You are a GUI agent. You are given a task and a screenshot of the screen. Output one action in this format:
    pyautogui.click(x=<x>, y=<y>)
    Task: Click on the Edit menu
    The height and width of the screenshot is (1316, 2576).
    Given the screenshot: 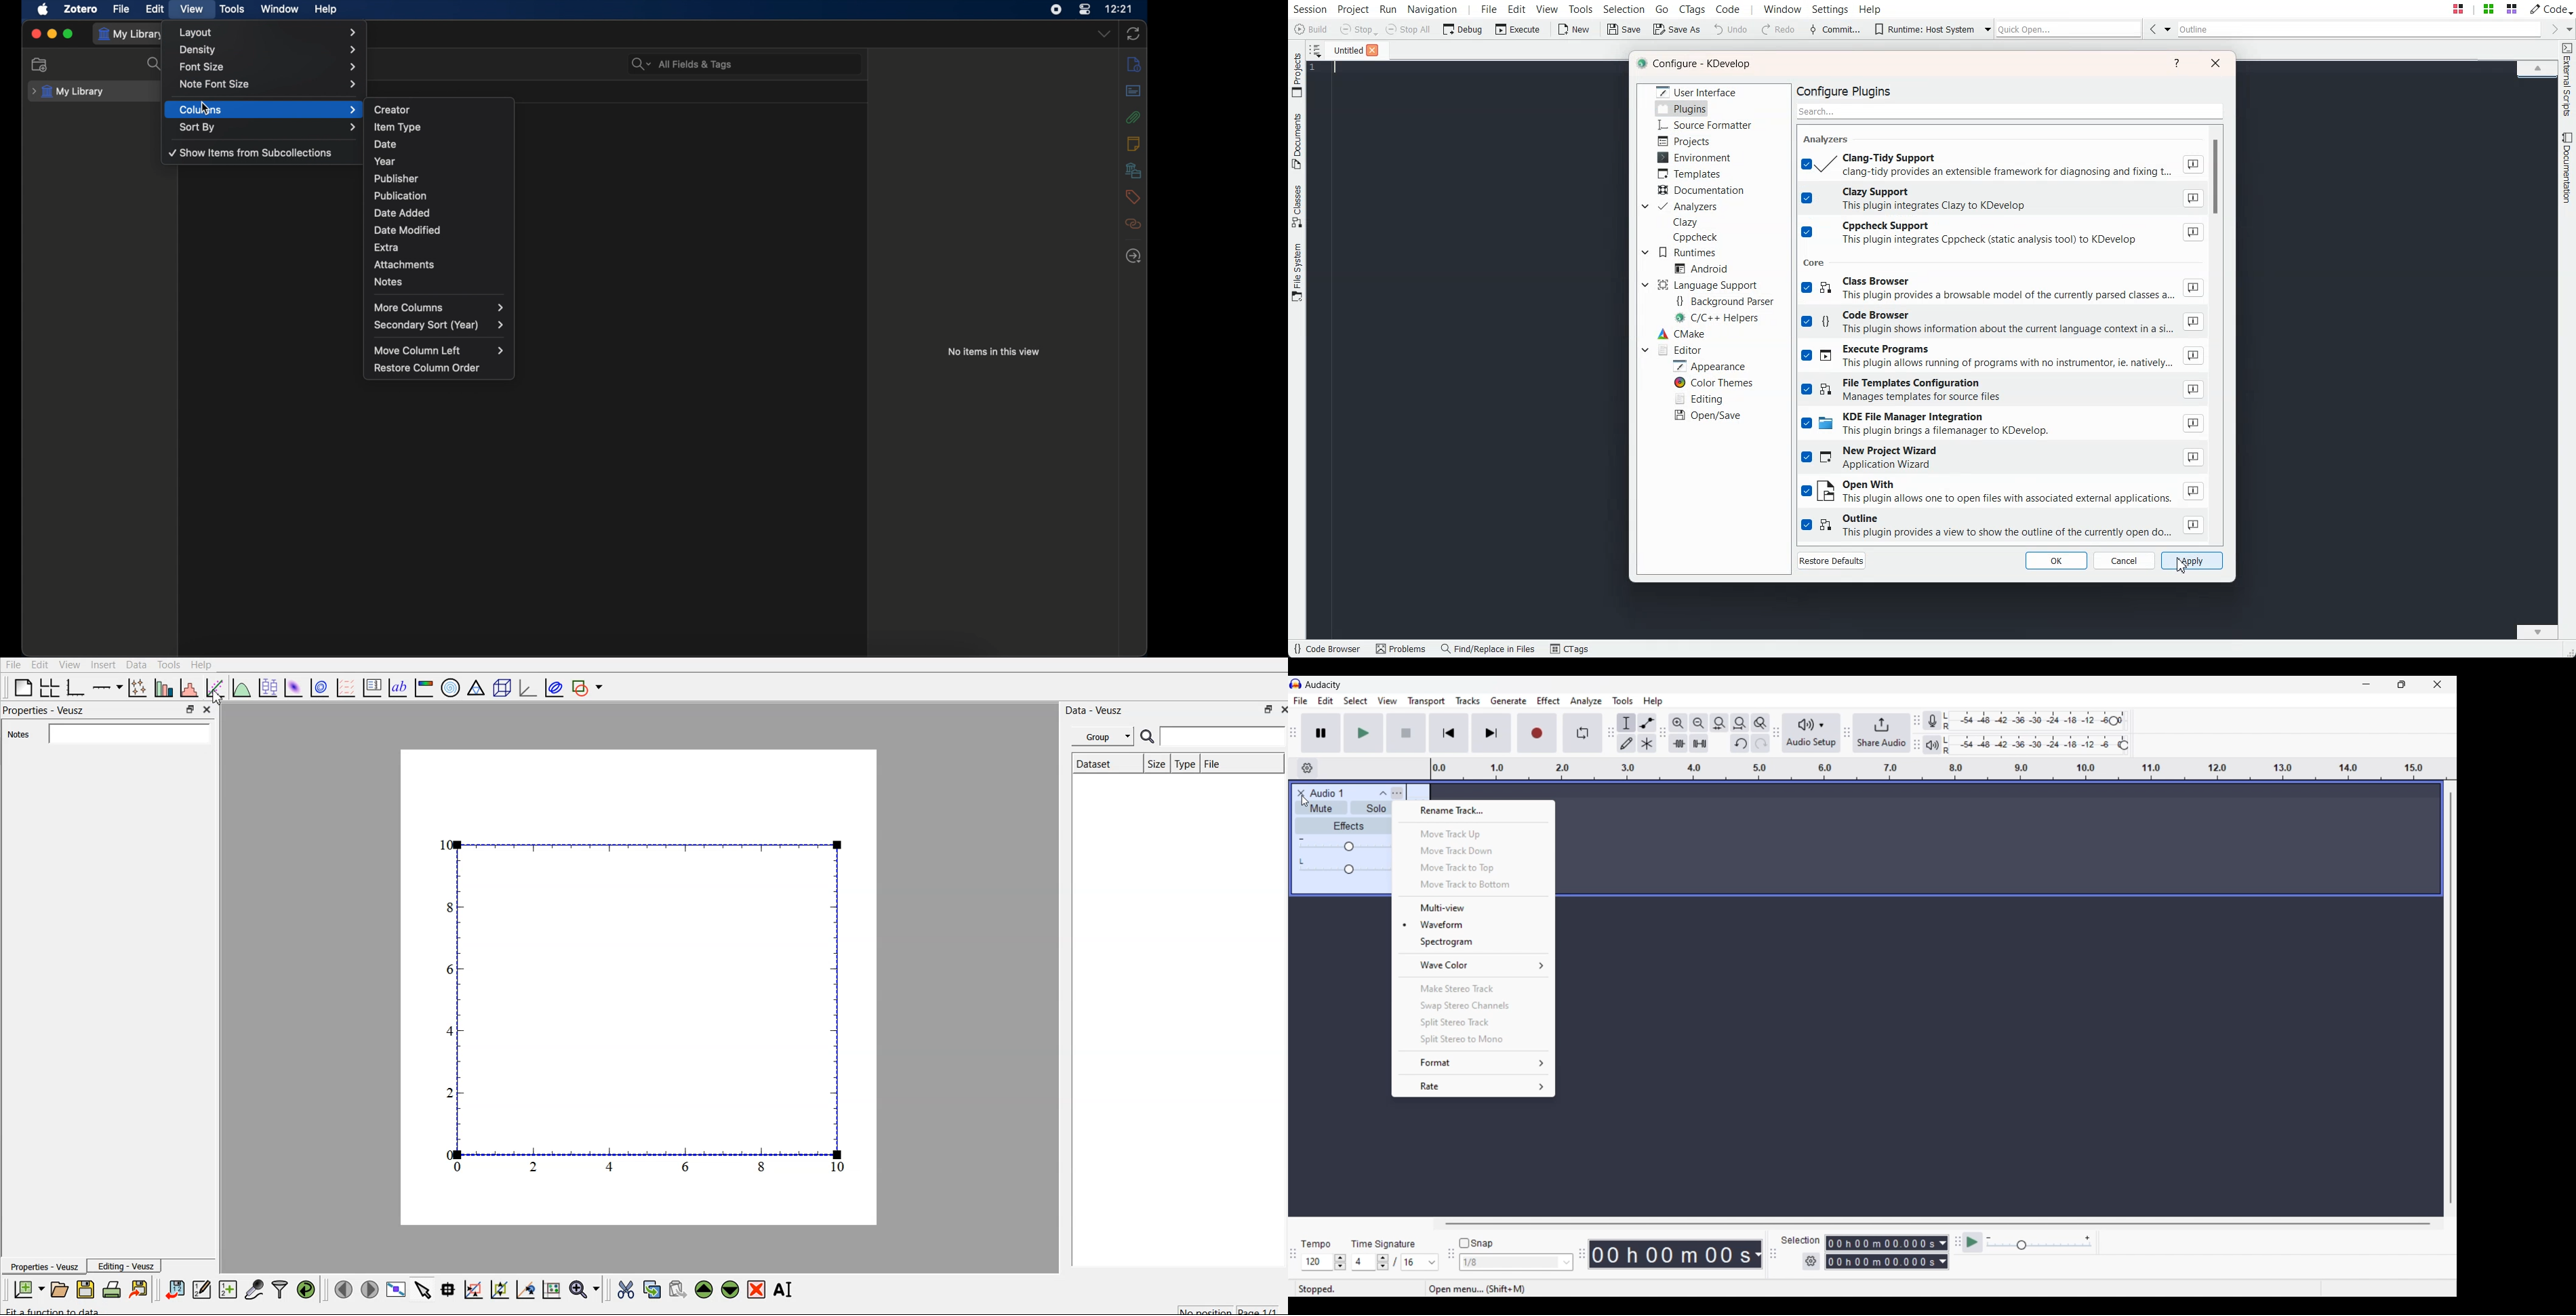 What is the action you would take?
    pyautogui.click(x=1326, y=701)
    